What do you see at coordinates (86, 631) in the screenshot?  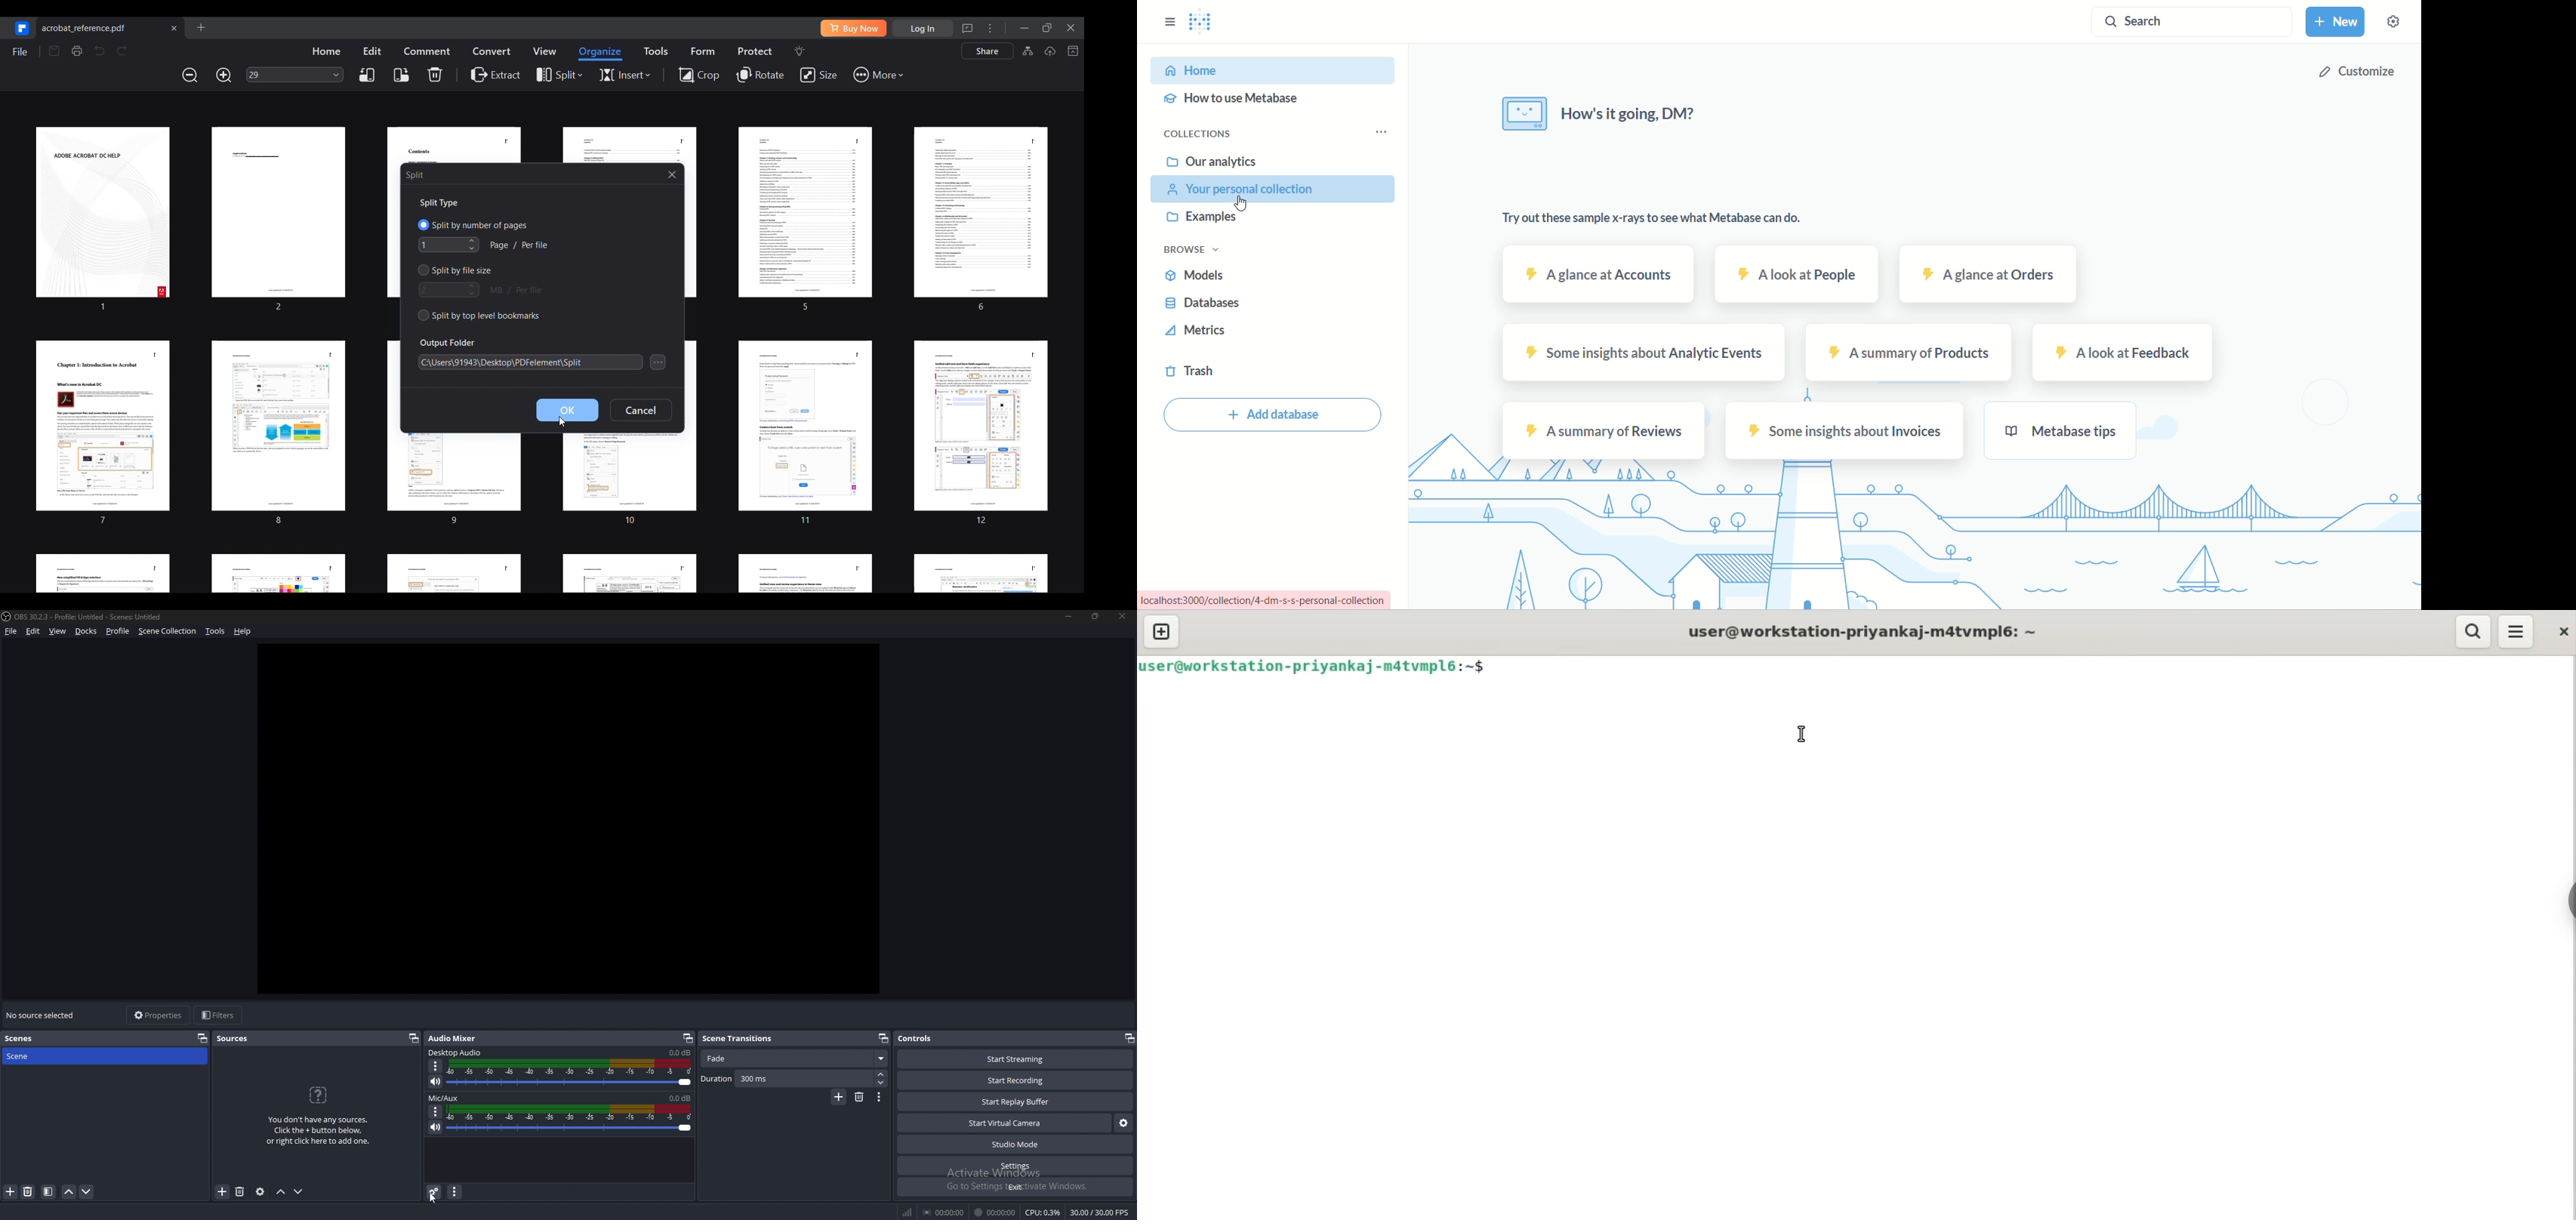 I see `docks` at bounding box center [86, 631].